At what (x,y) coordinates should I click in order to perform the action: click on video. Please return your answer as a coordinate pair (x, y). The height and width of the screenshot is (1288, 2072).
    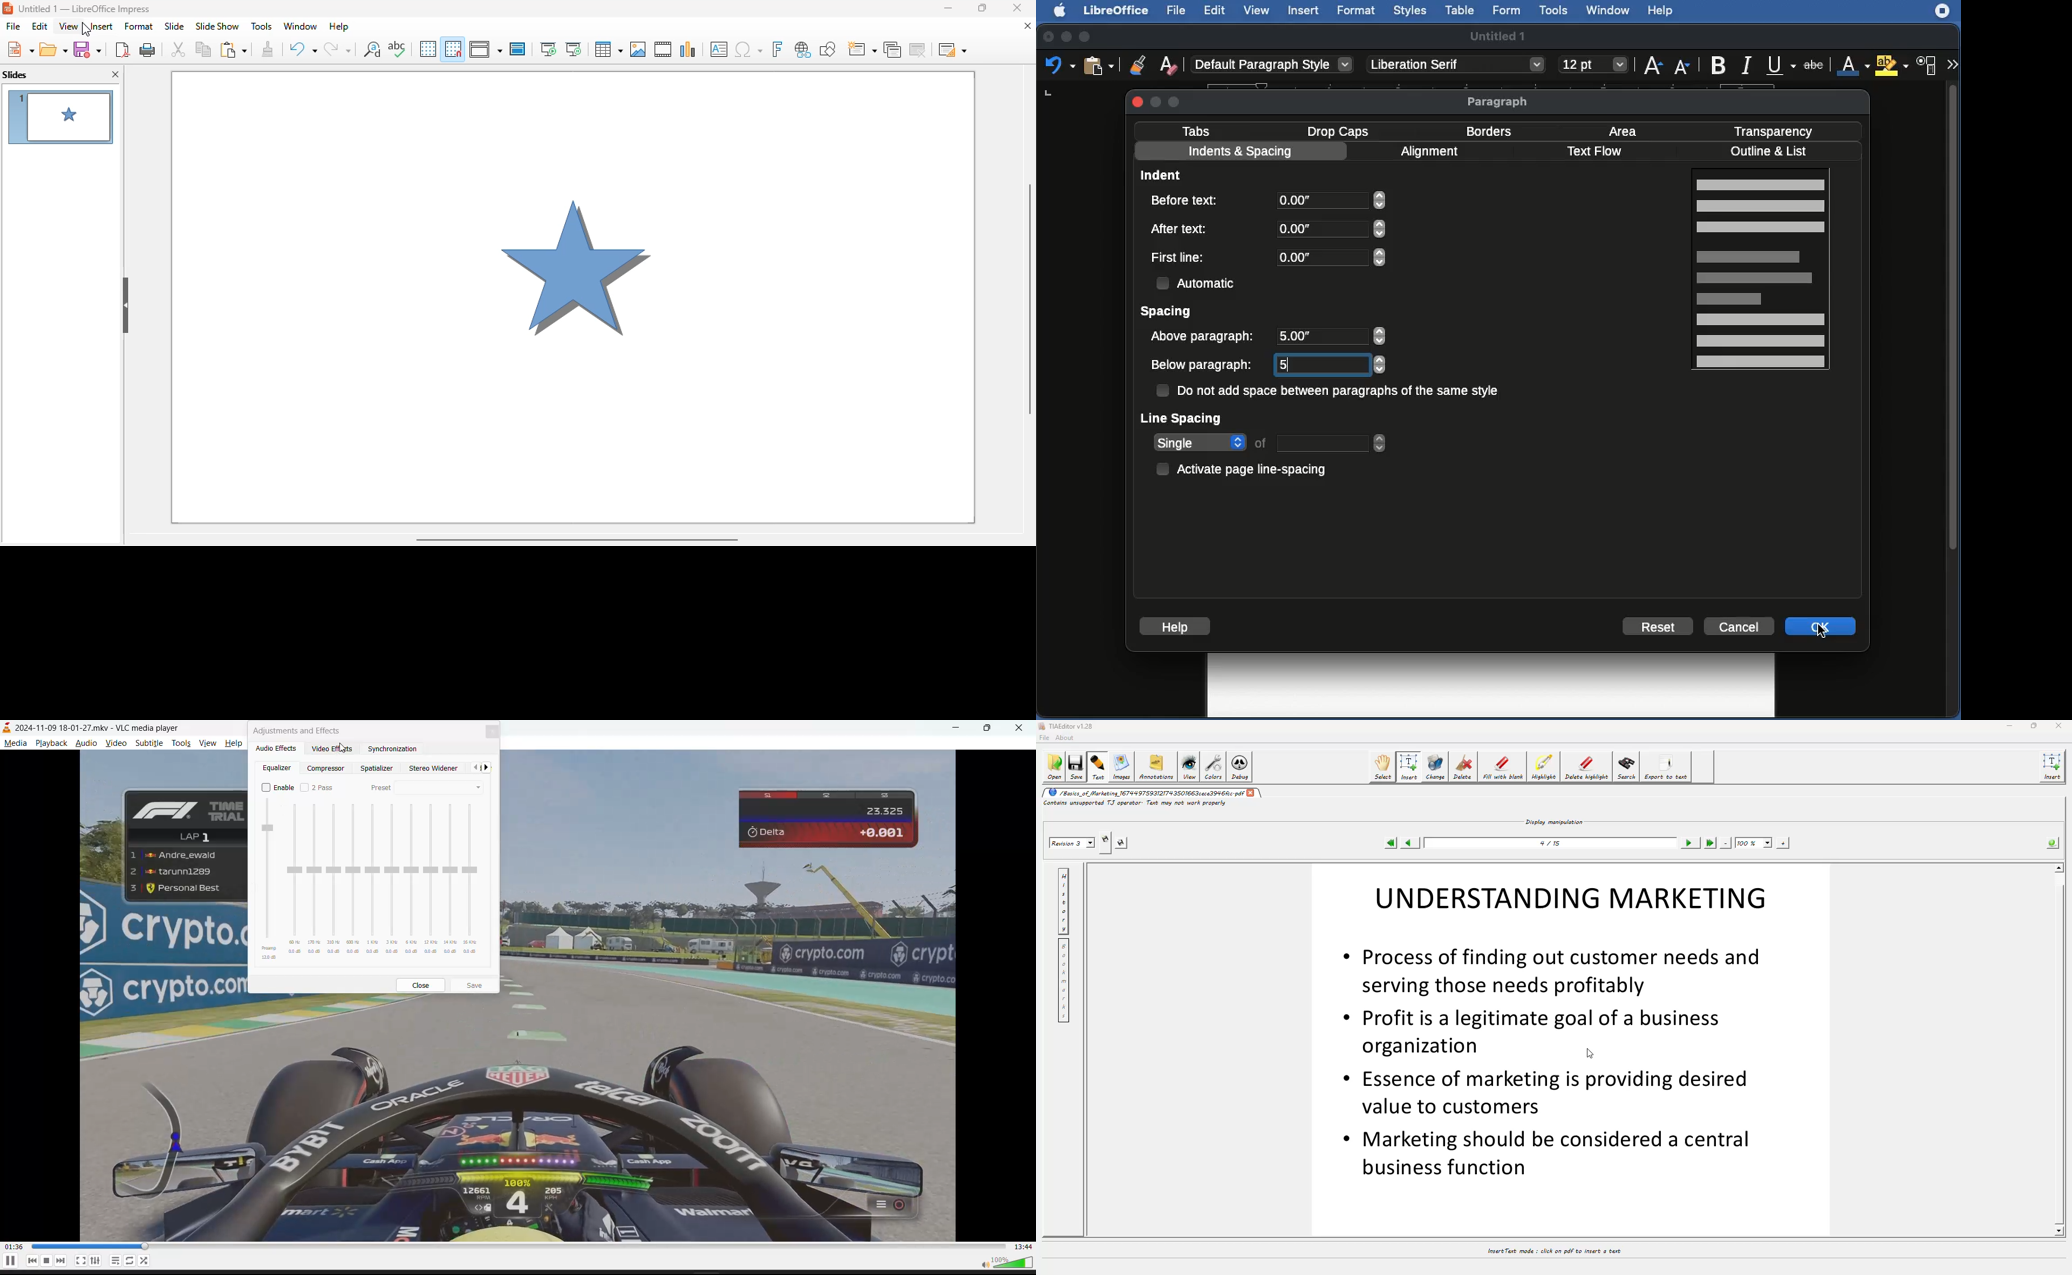
    Looking at the image, I should click on (113, 743).